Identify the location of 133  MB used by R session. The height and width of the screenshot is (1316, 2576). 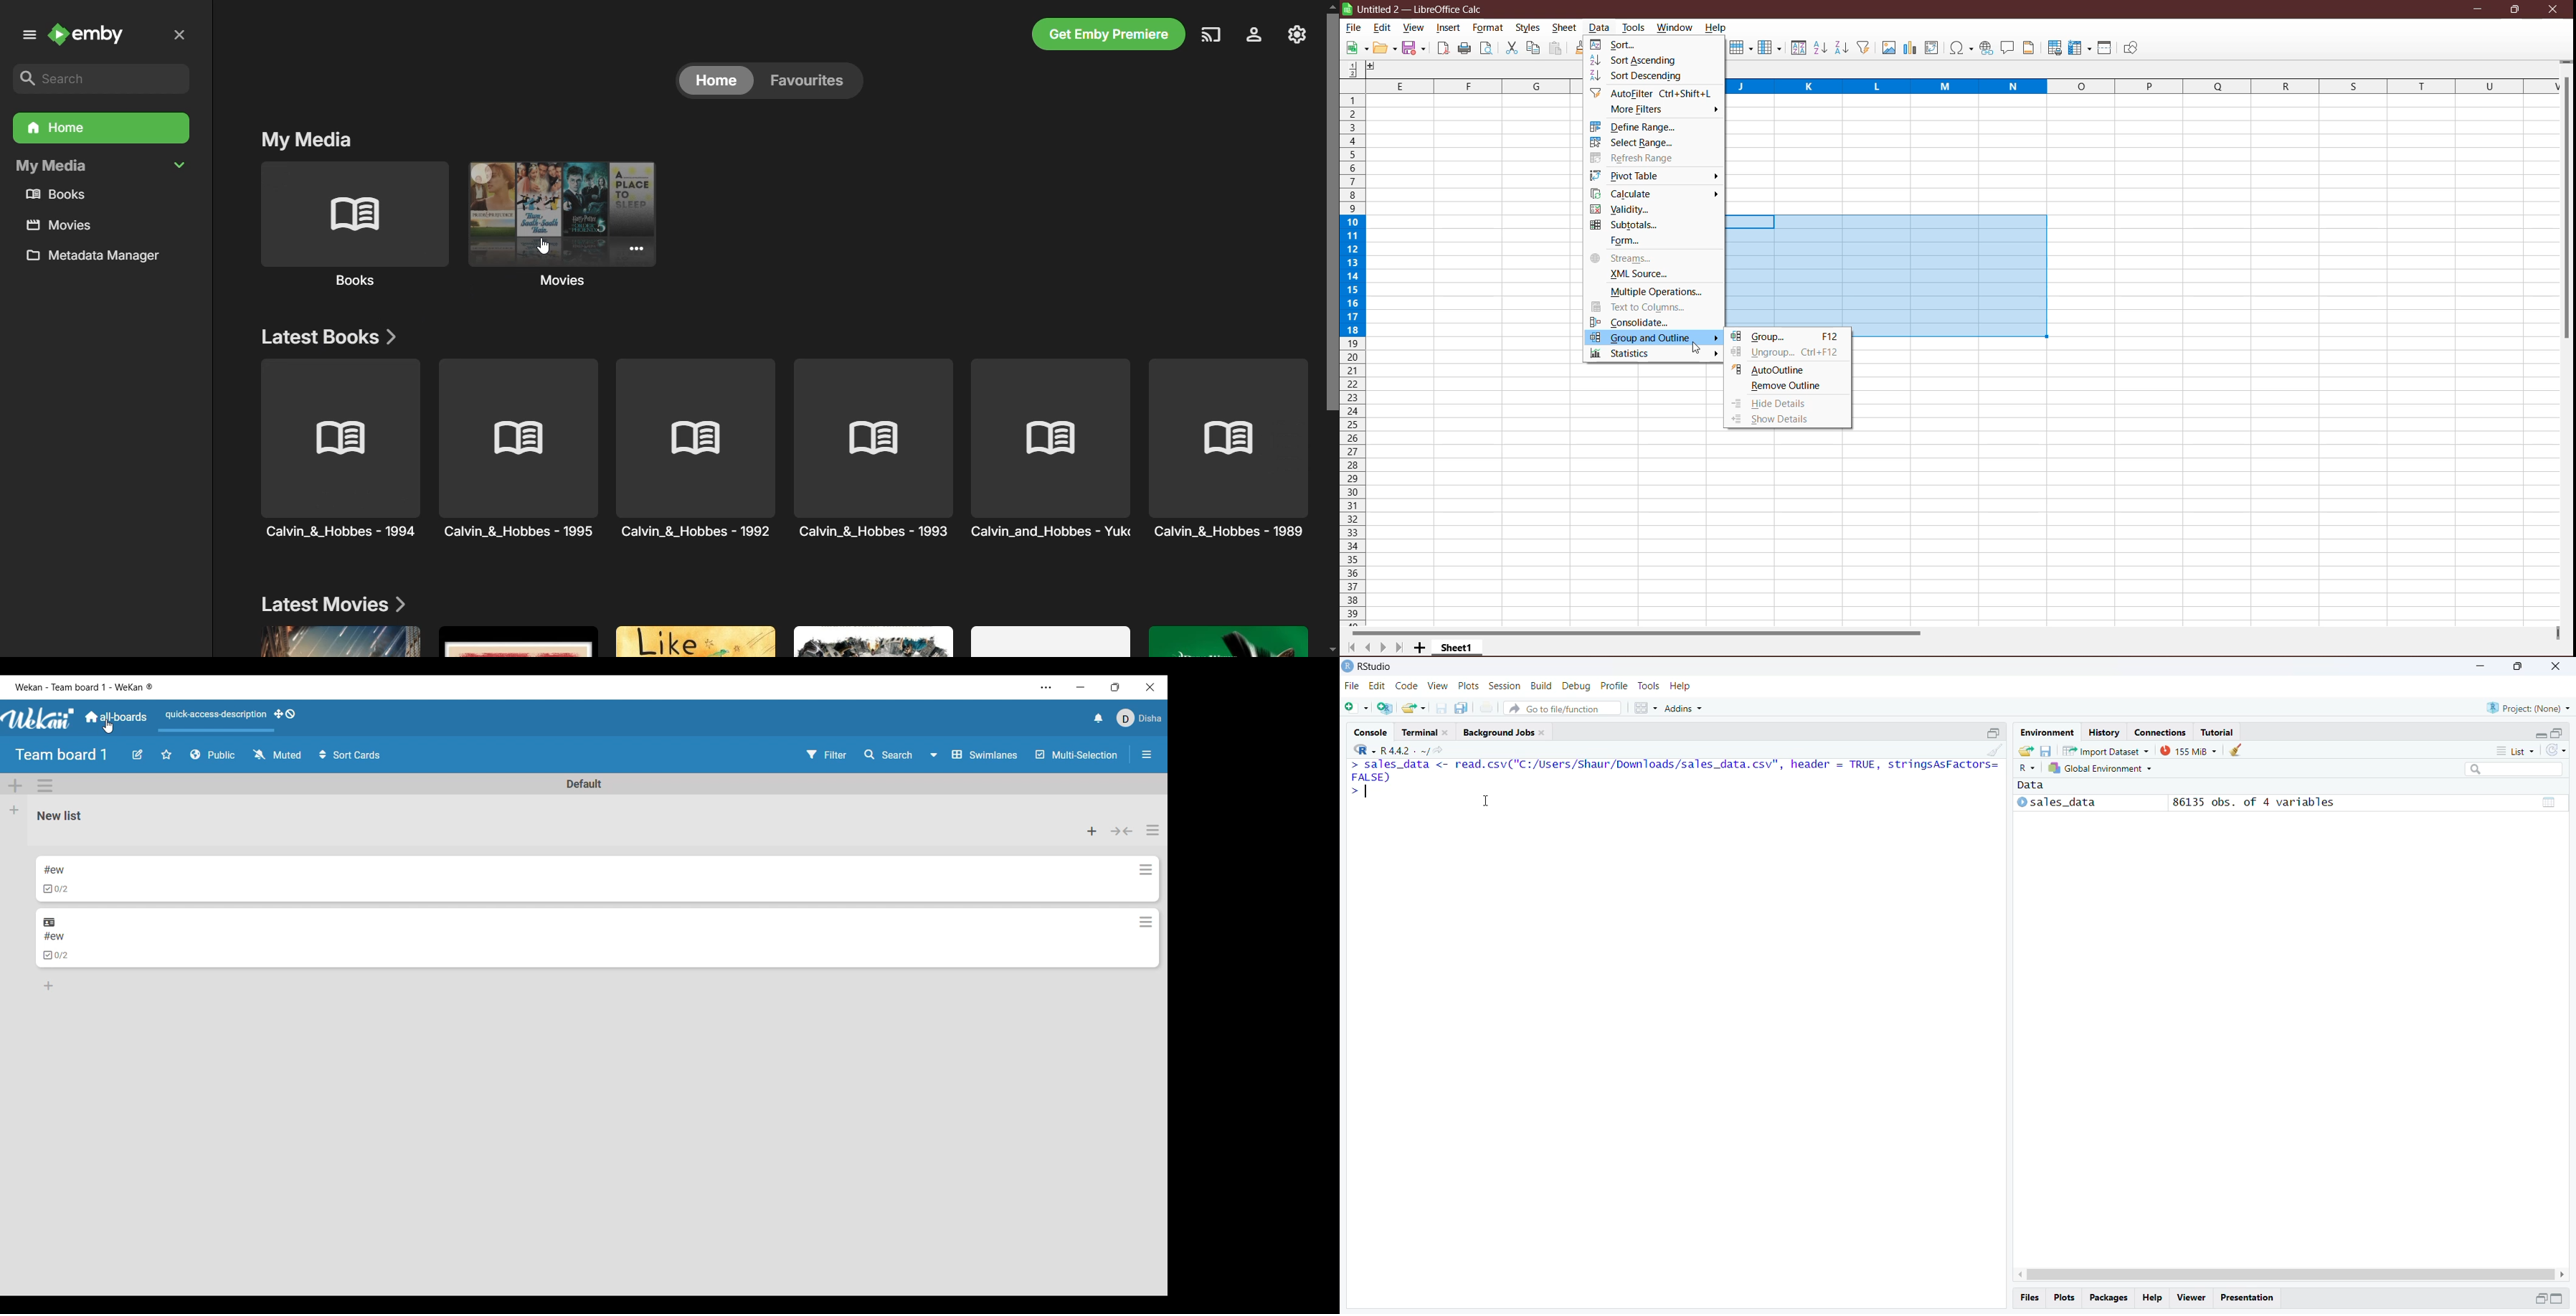
(2190, 753).